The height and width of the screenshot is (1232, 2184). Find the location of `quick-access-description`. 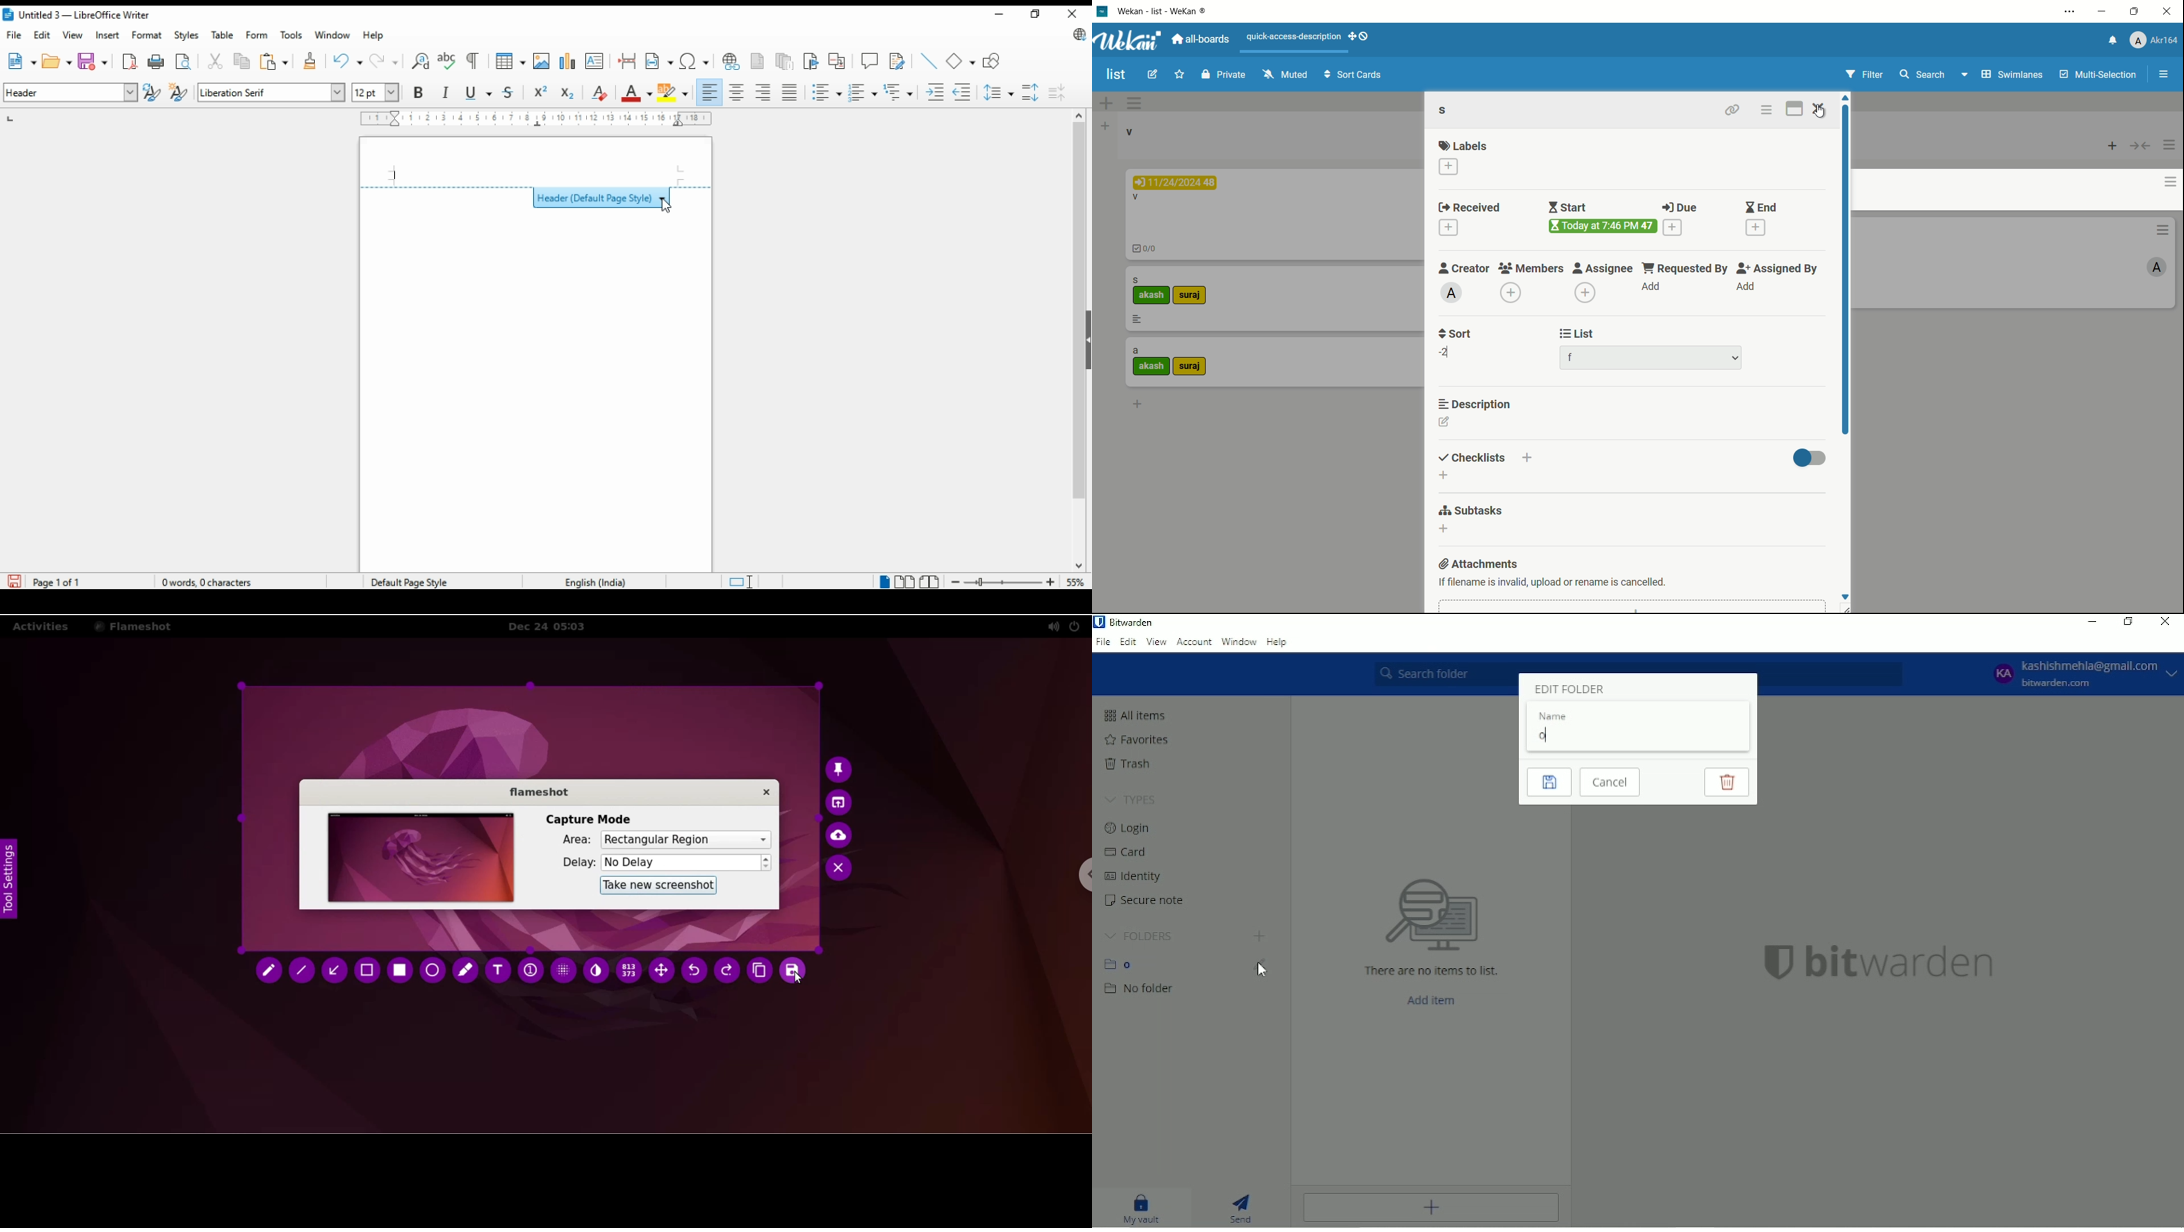

quick-access-description is located at coordinates (1295, 37).